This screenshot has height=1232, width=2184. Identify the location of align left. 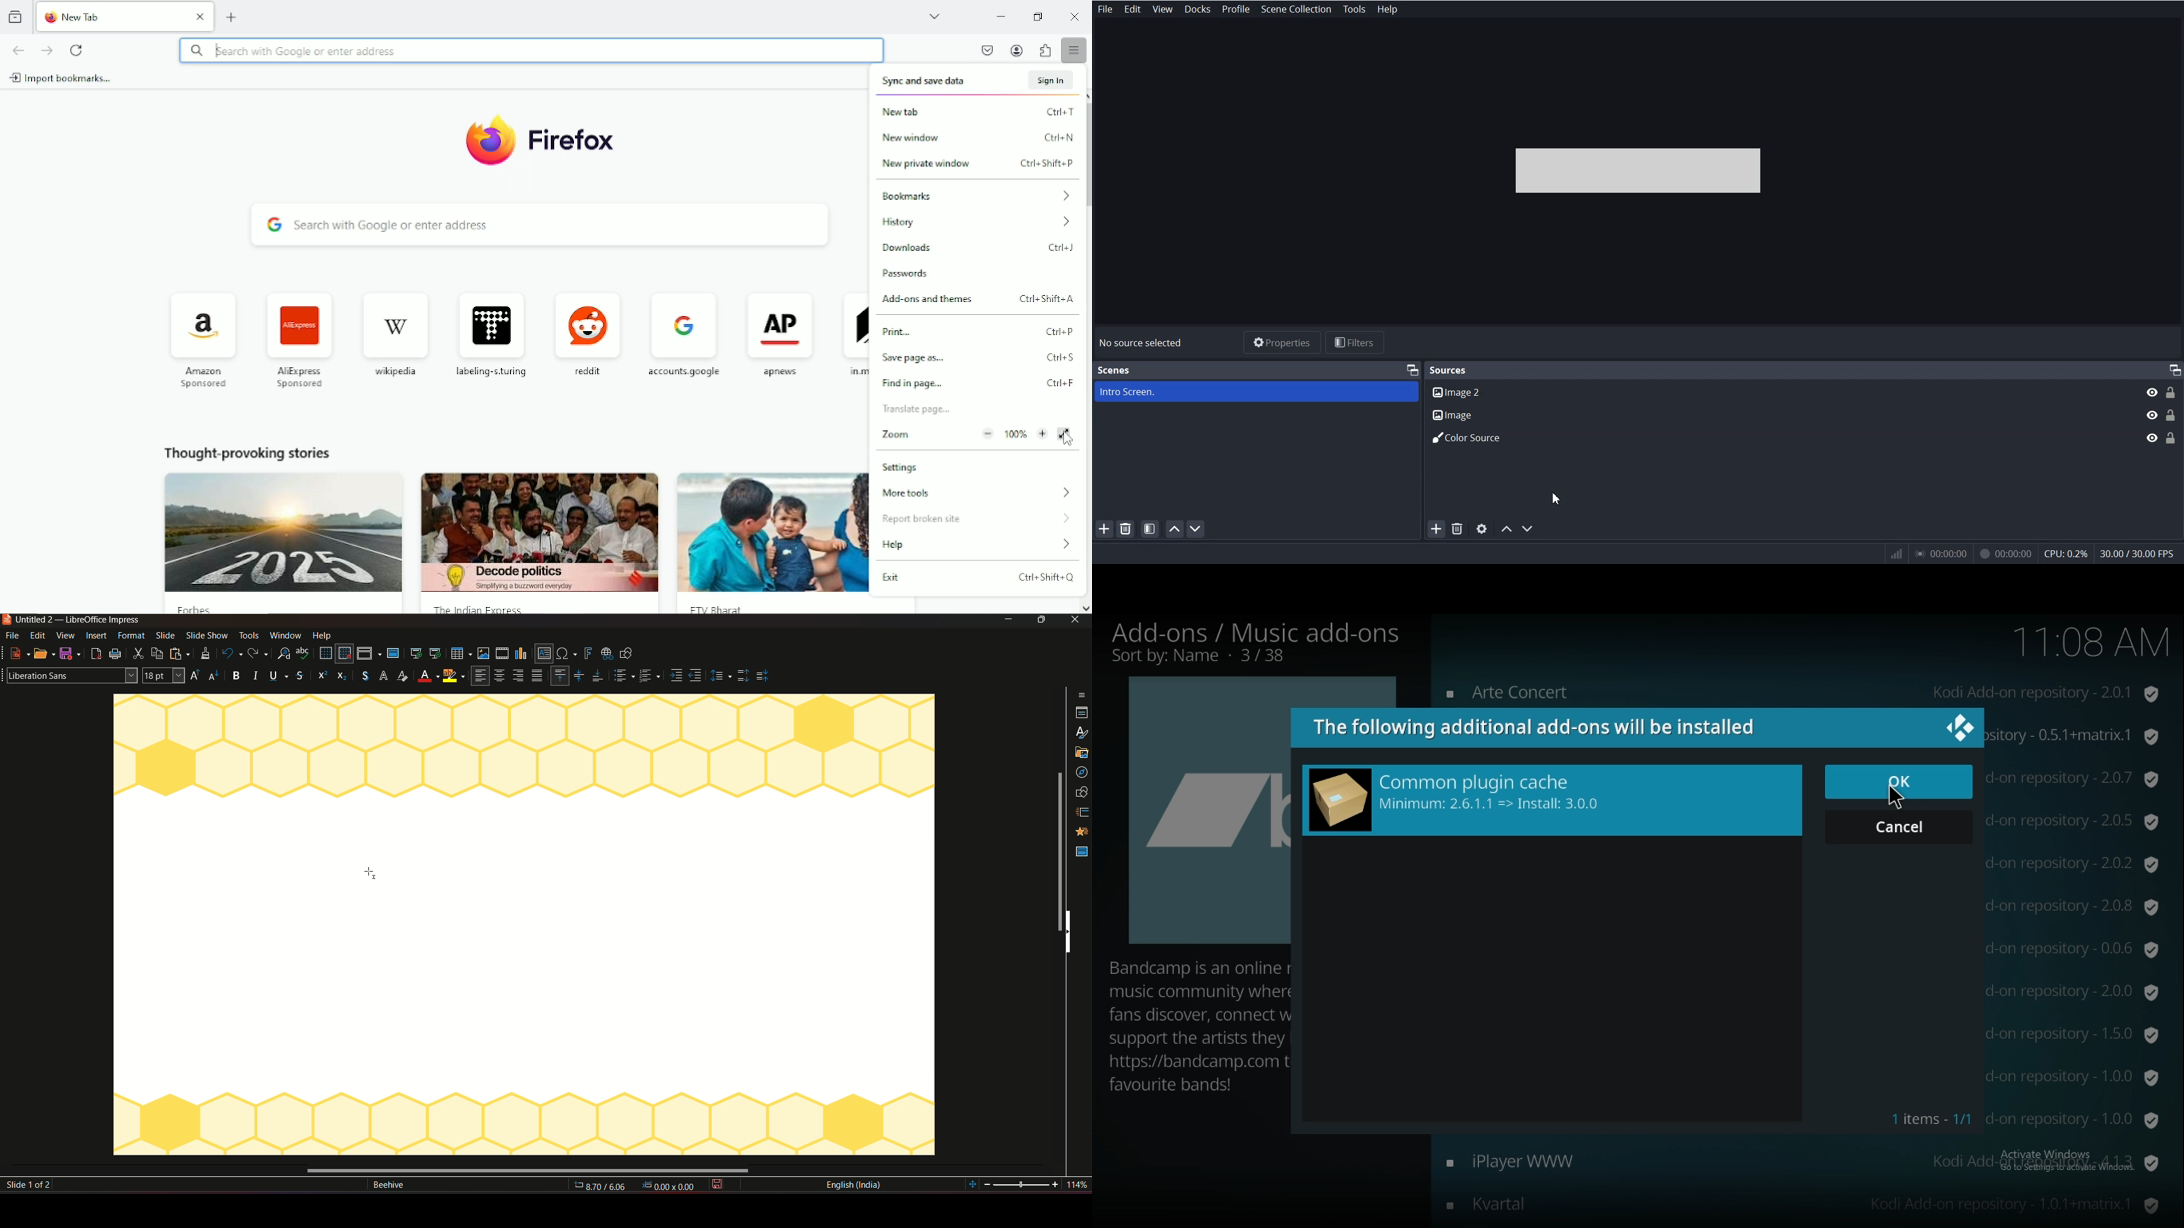
(479, 676).